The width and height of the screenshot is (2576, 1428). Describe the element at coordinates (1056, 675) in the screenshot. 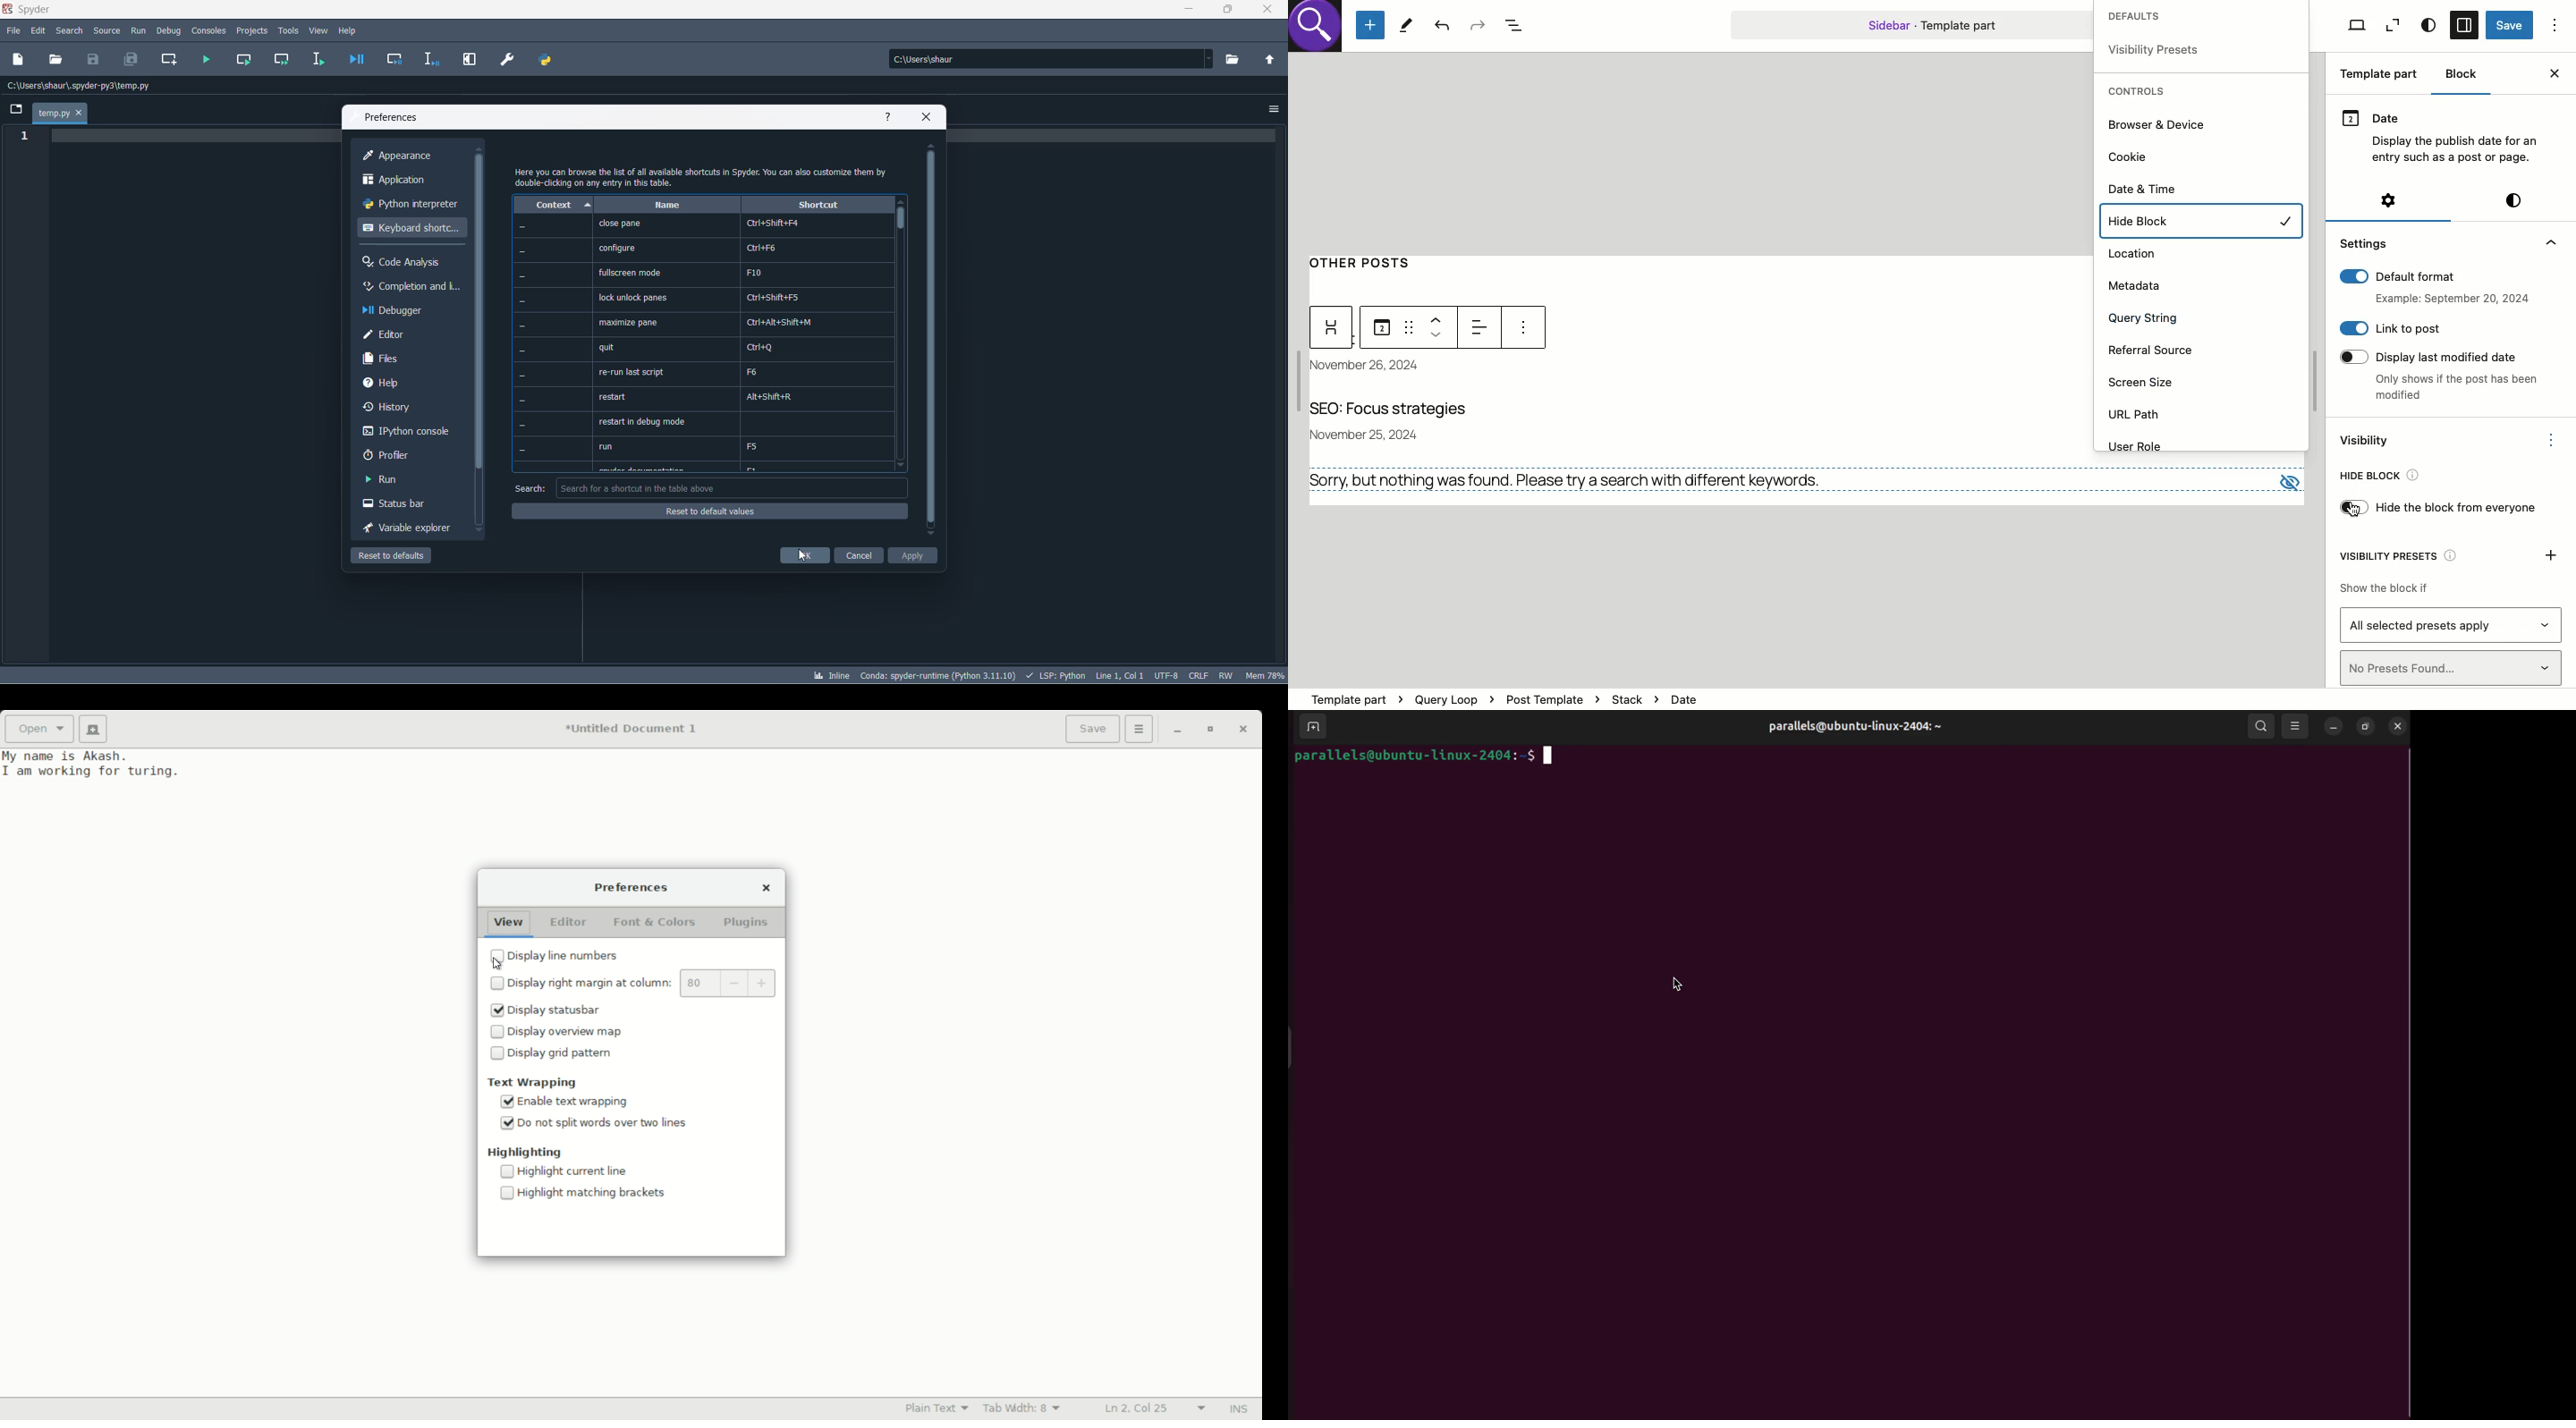

I see `script` at that location.